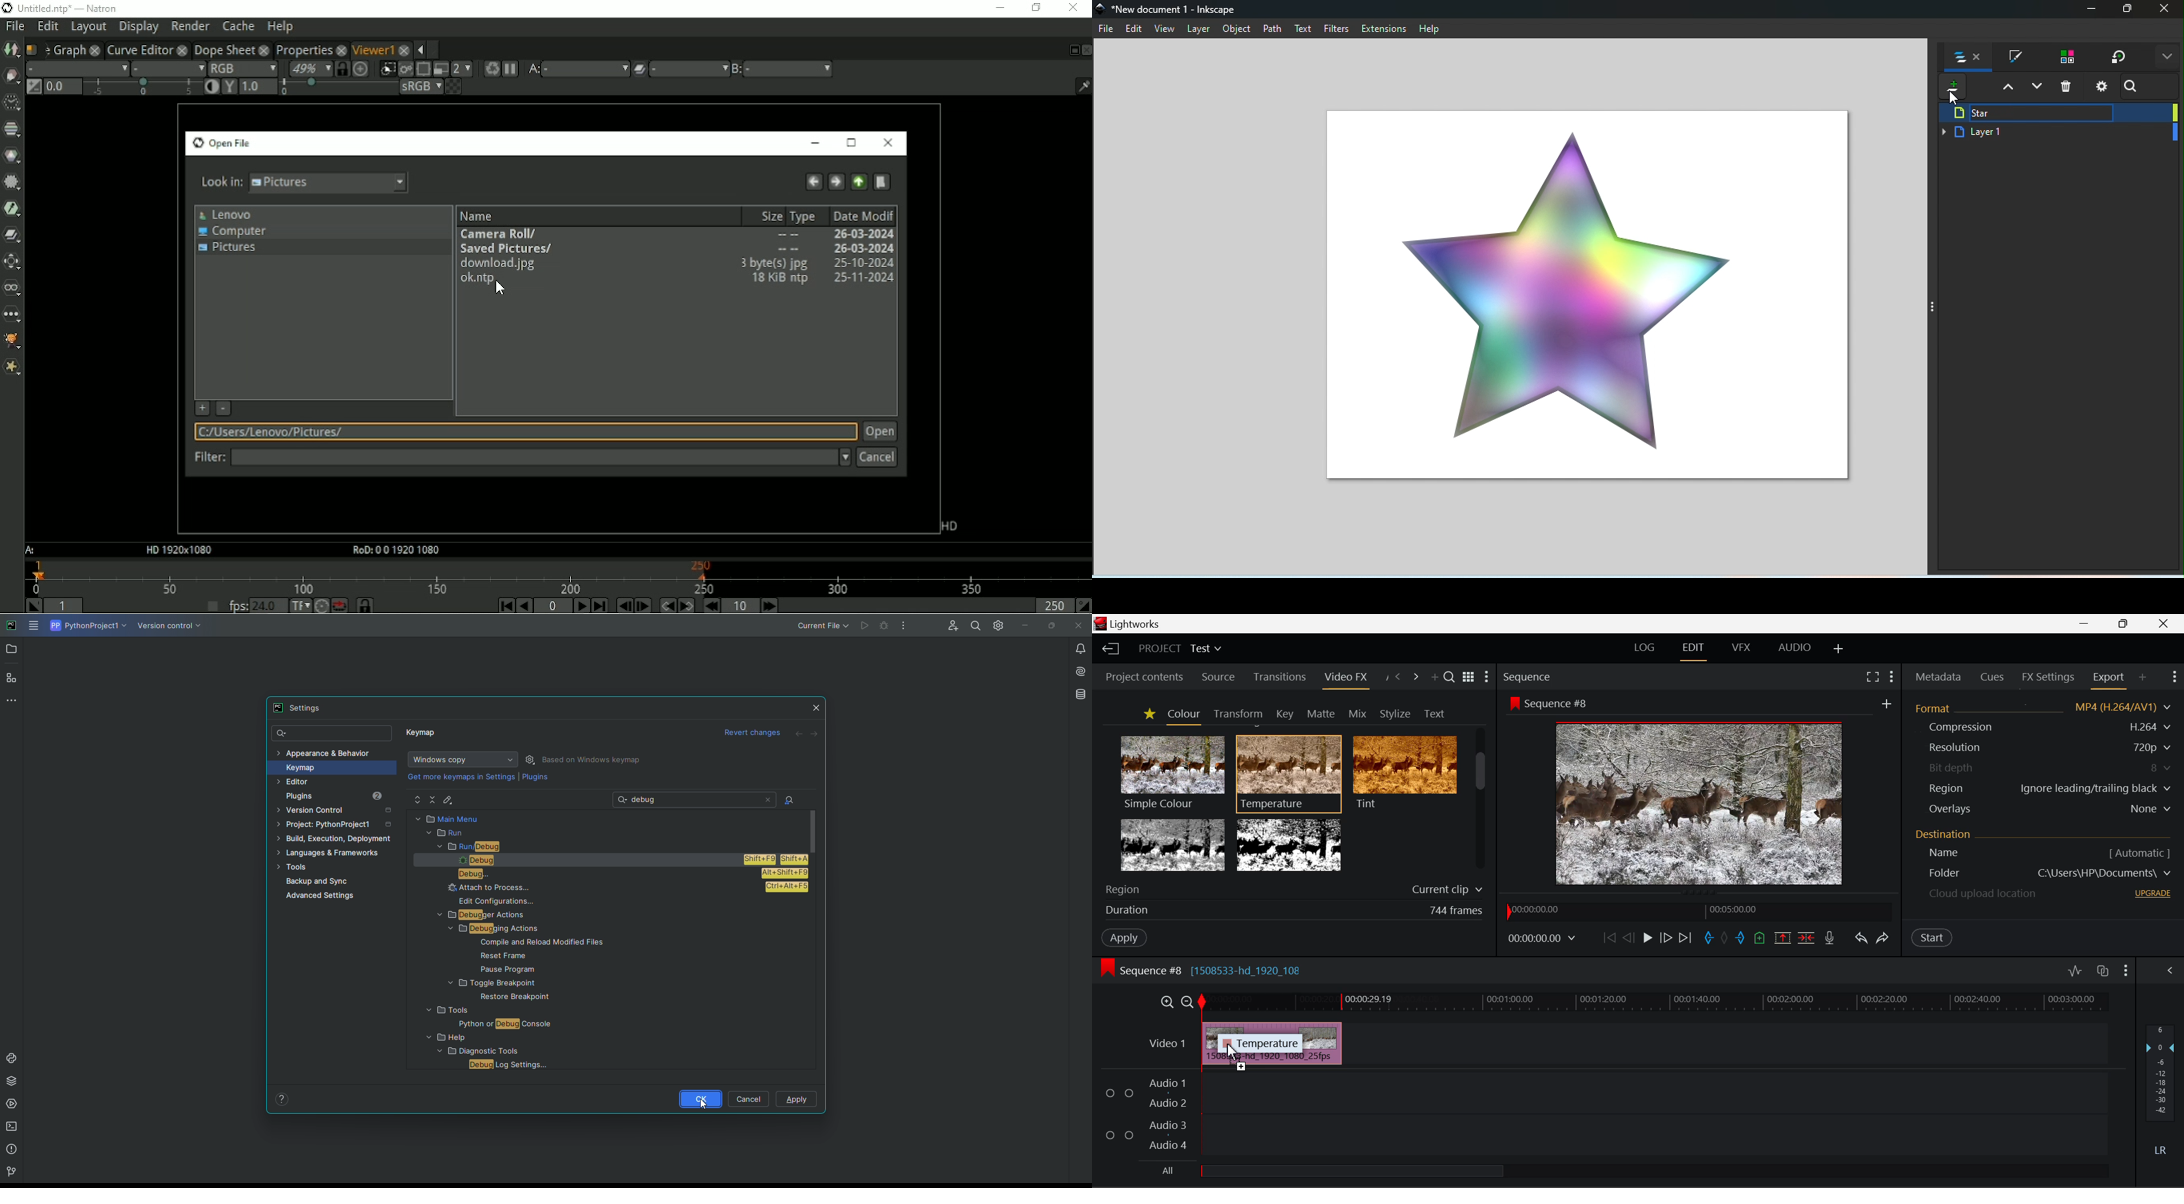  What do you see at coordinates (433, 799) in the screenshot?
I see `Collapse` at bounding box center [433, 799].